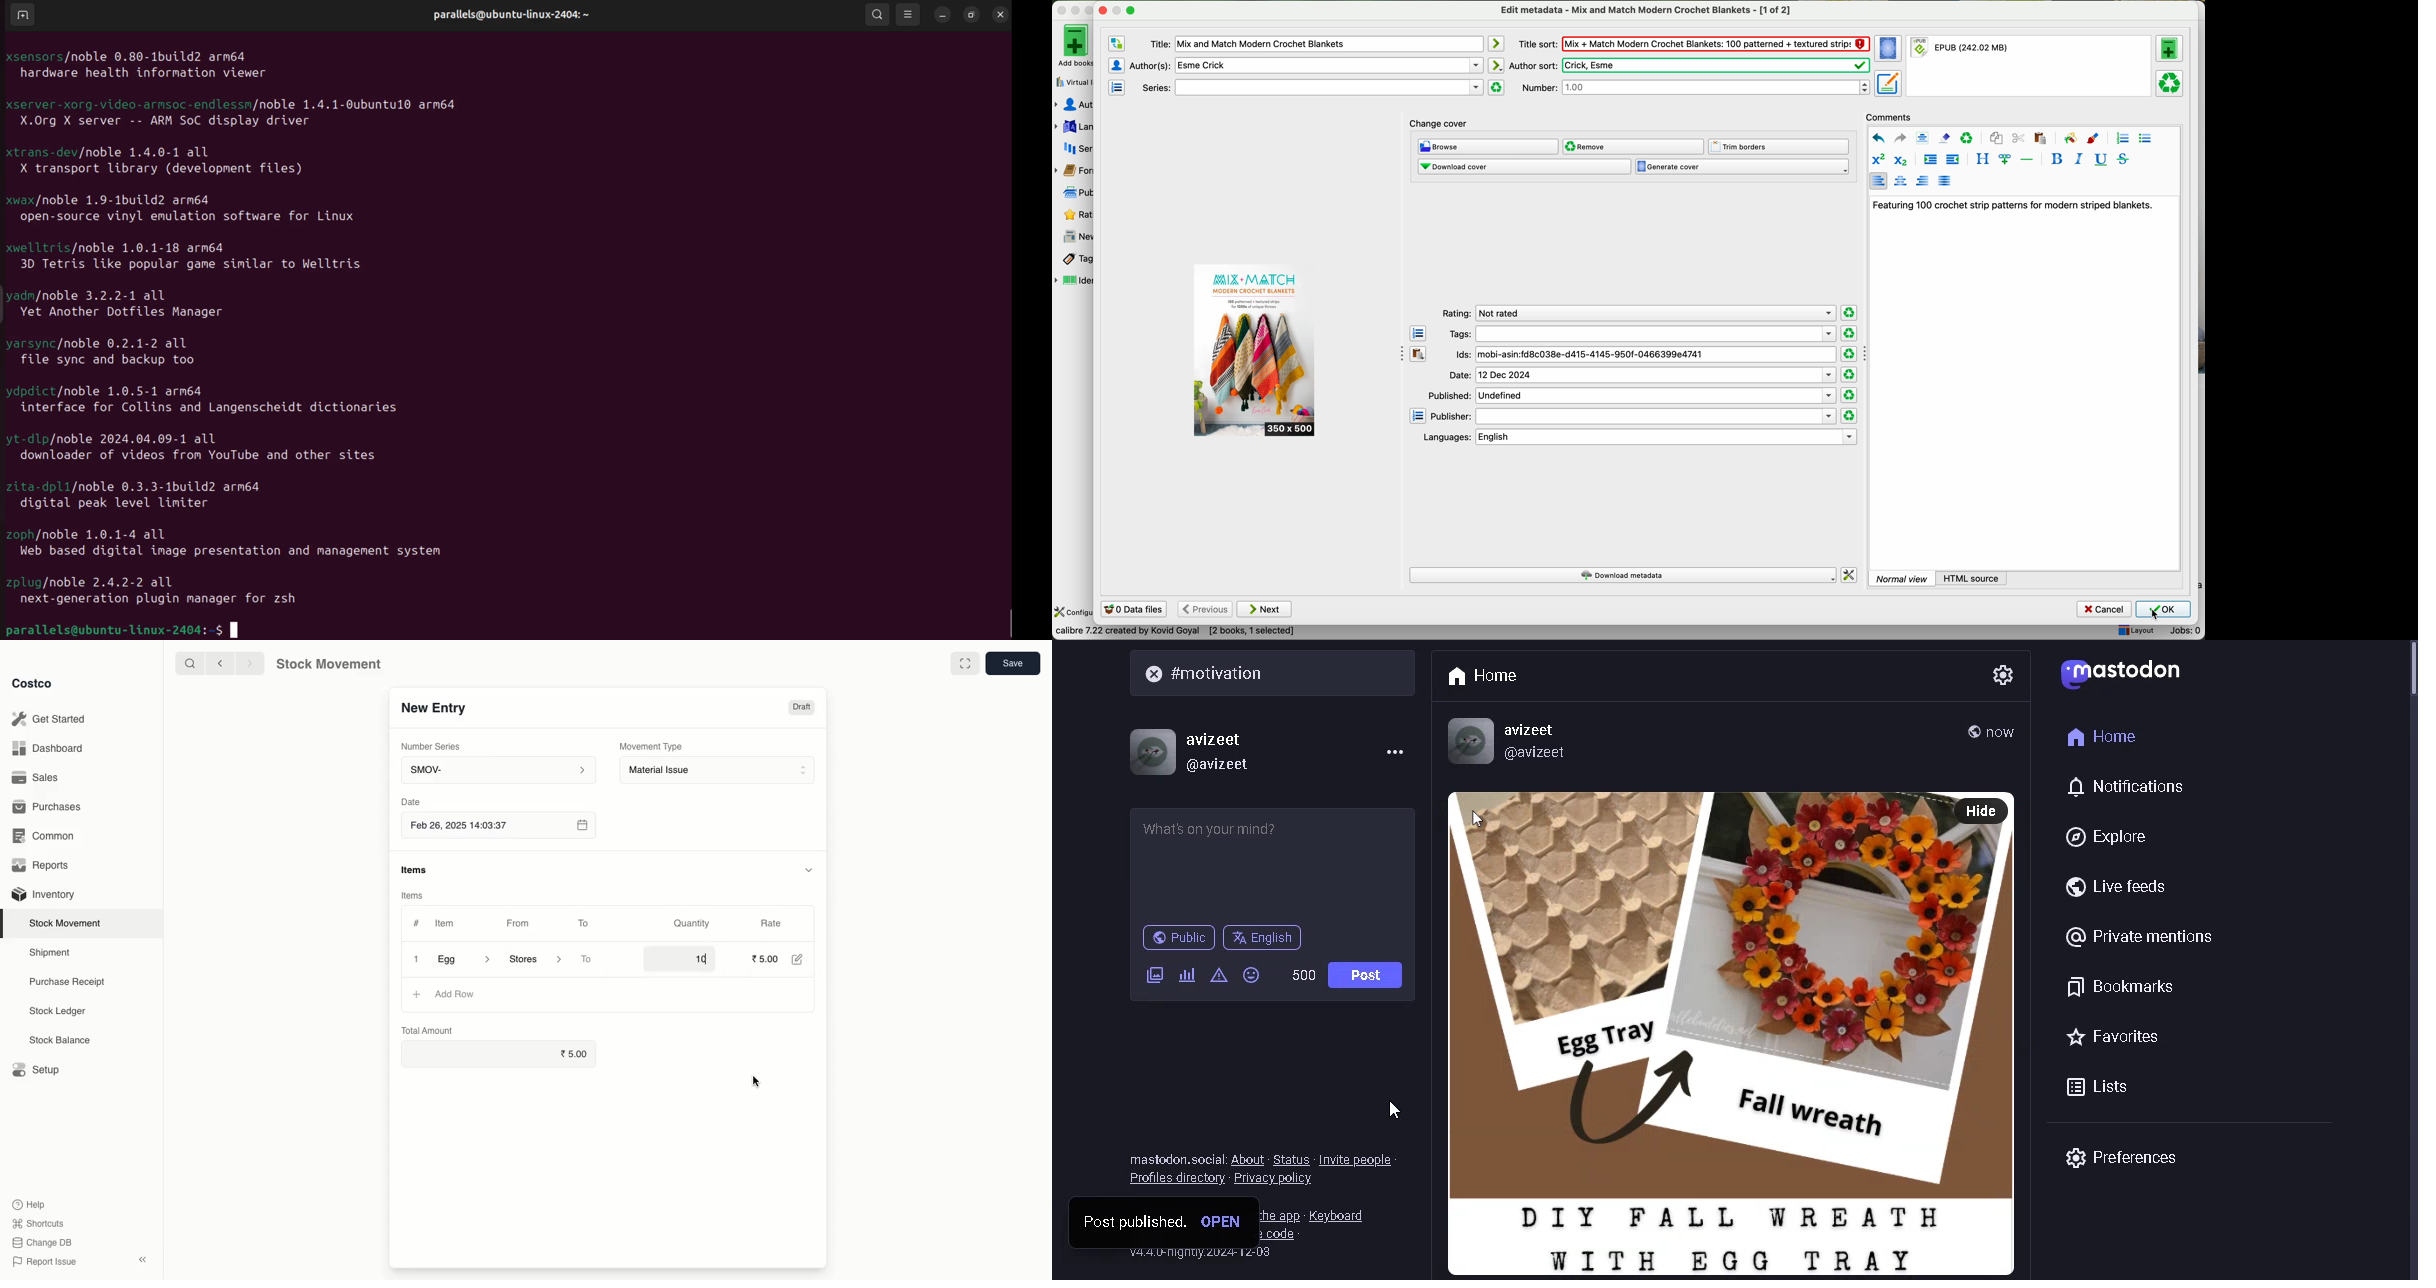 Image resolution: width=2436 pixels, height=1288 pixels. I want to click on hide, so click(811, 869).